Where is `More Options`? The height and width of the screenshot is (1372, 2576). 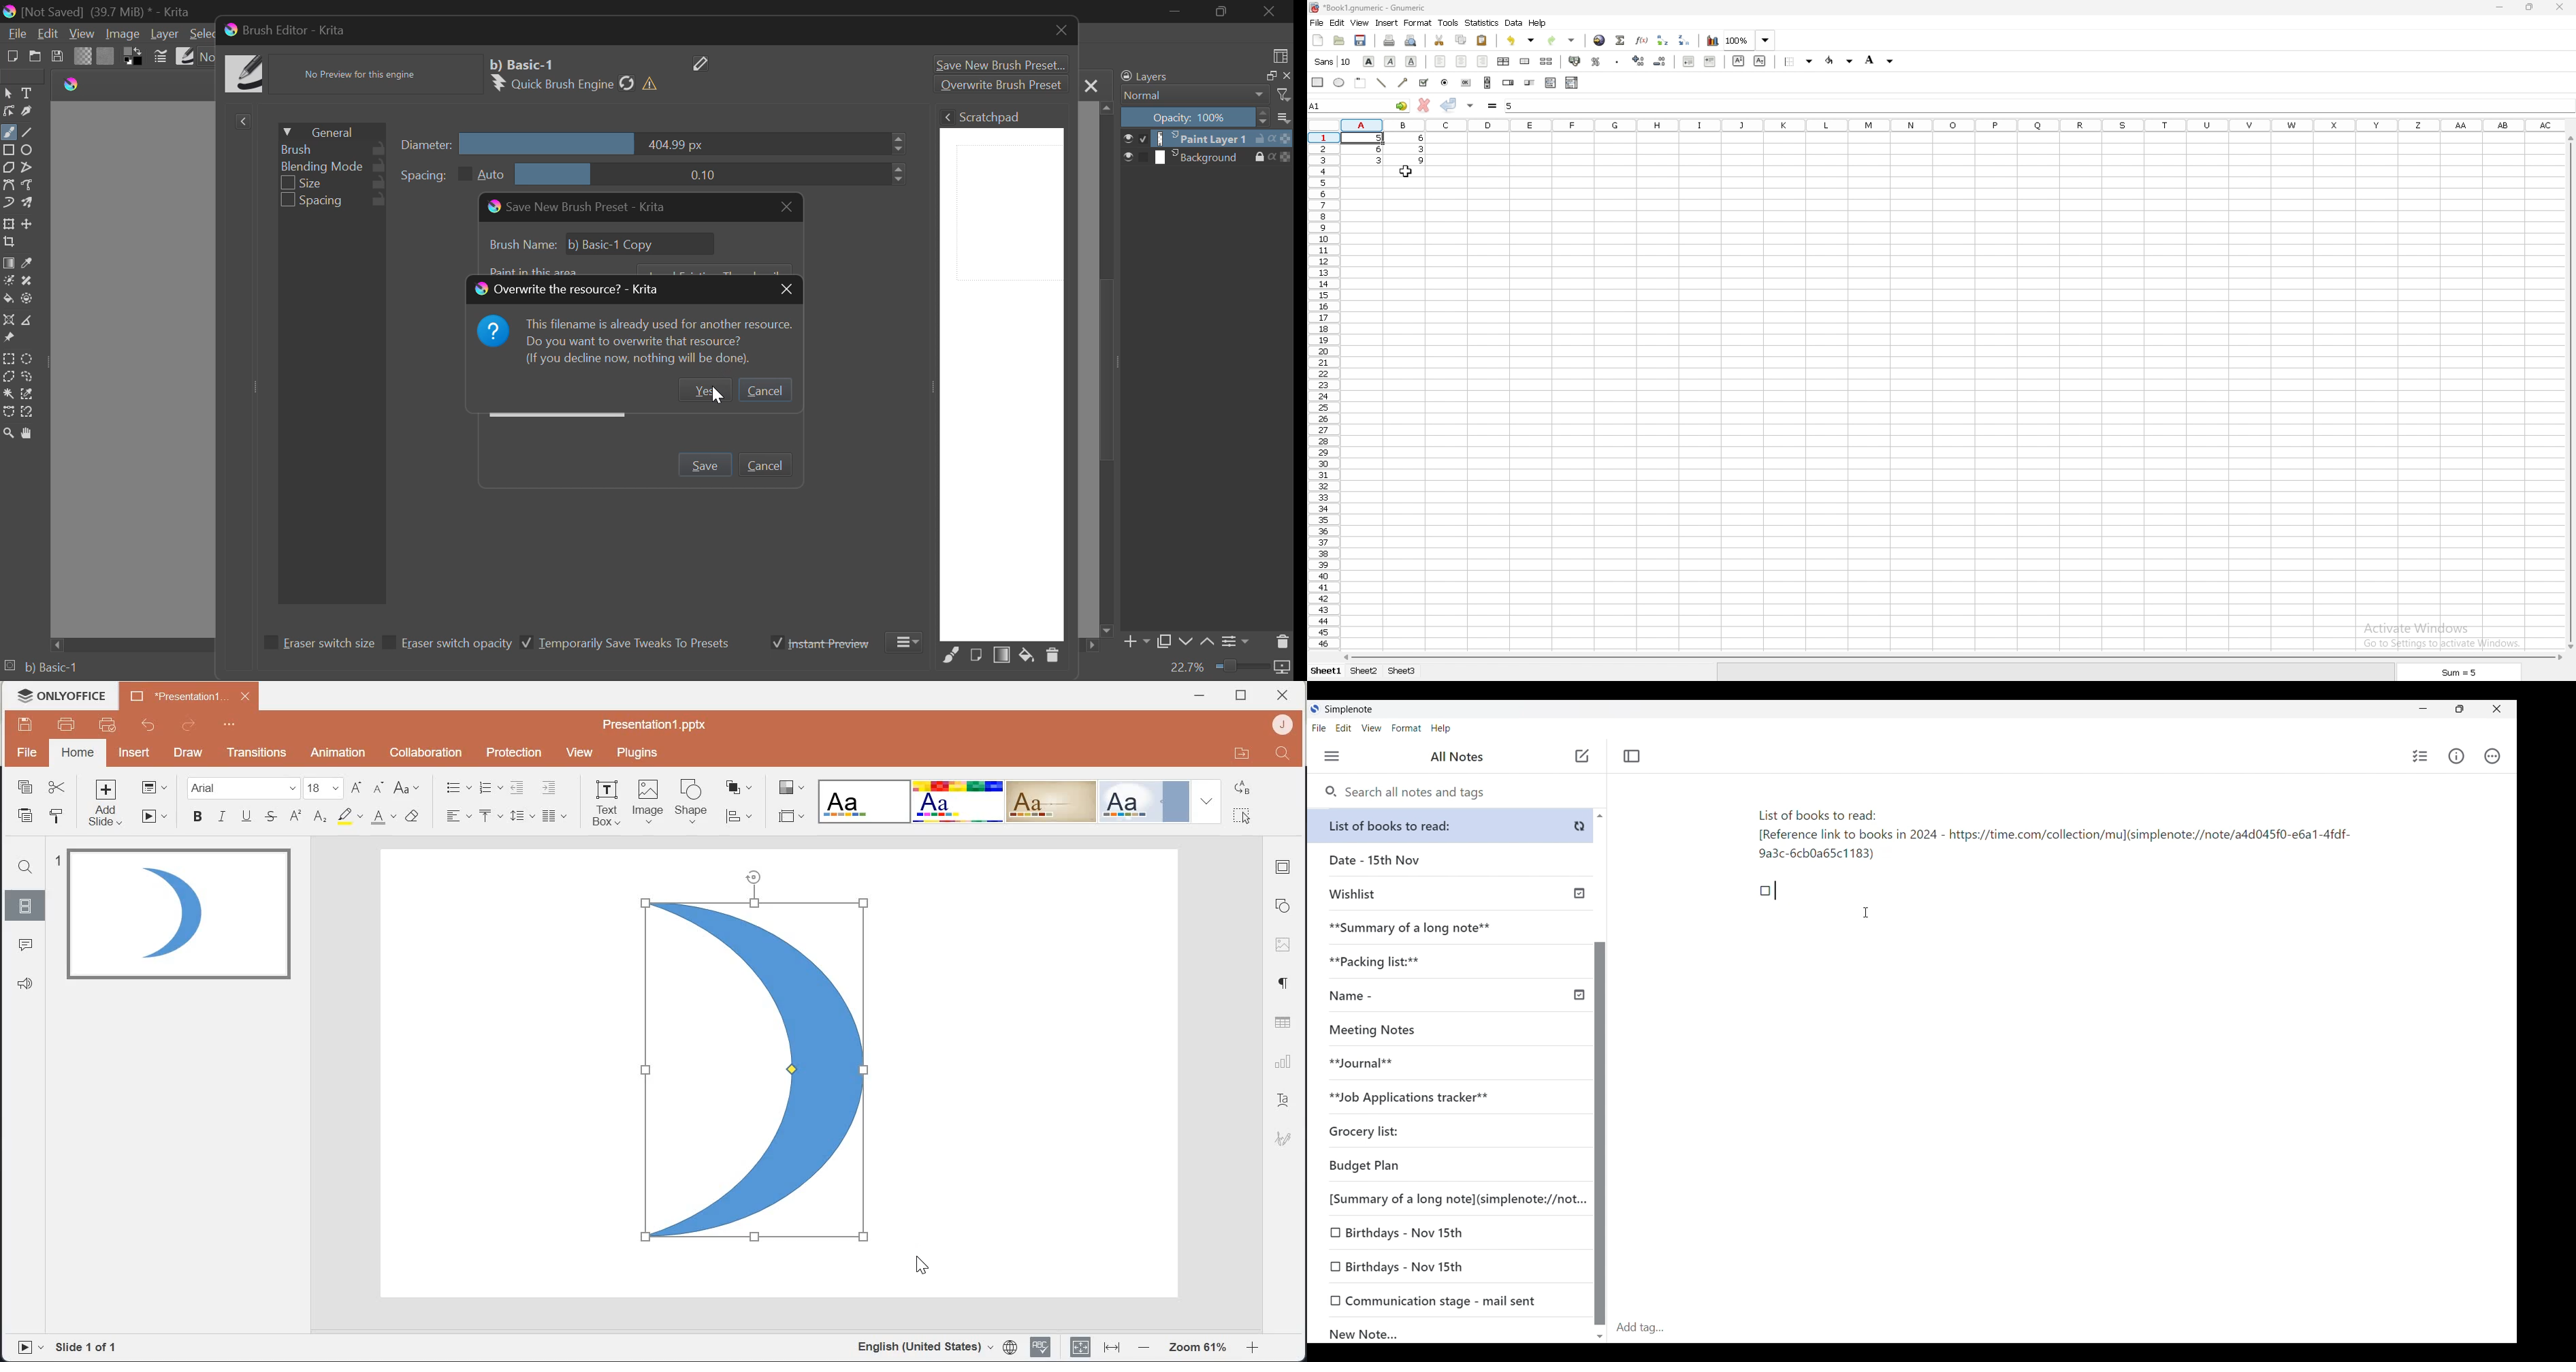 More Options is located at coordinates (907, 642).